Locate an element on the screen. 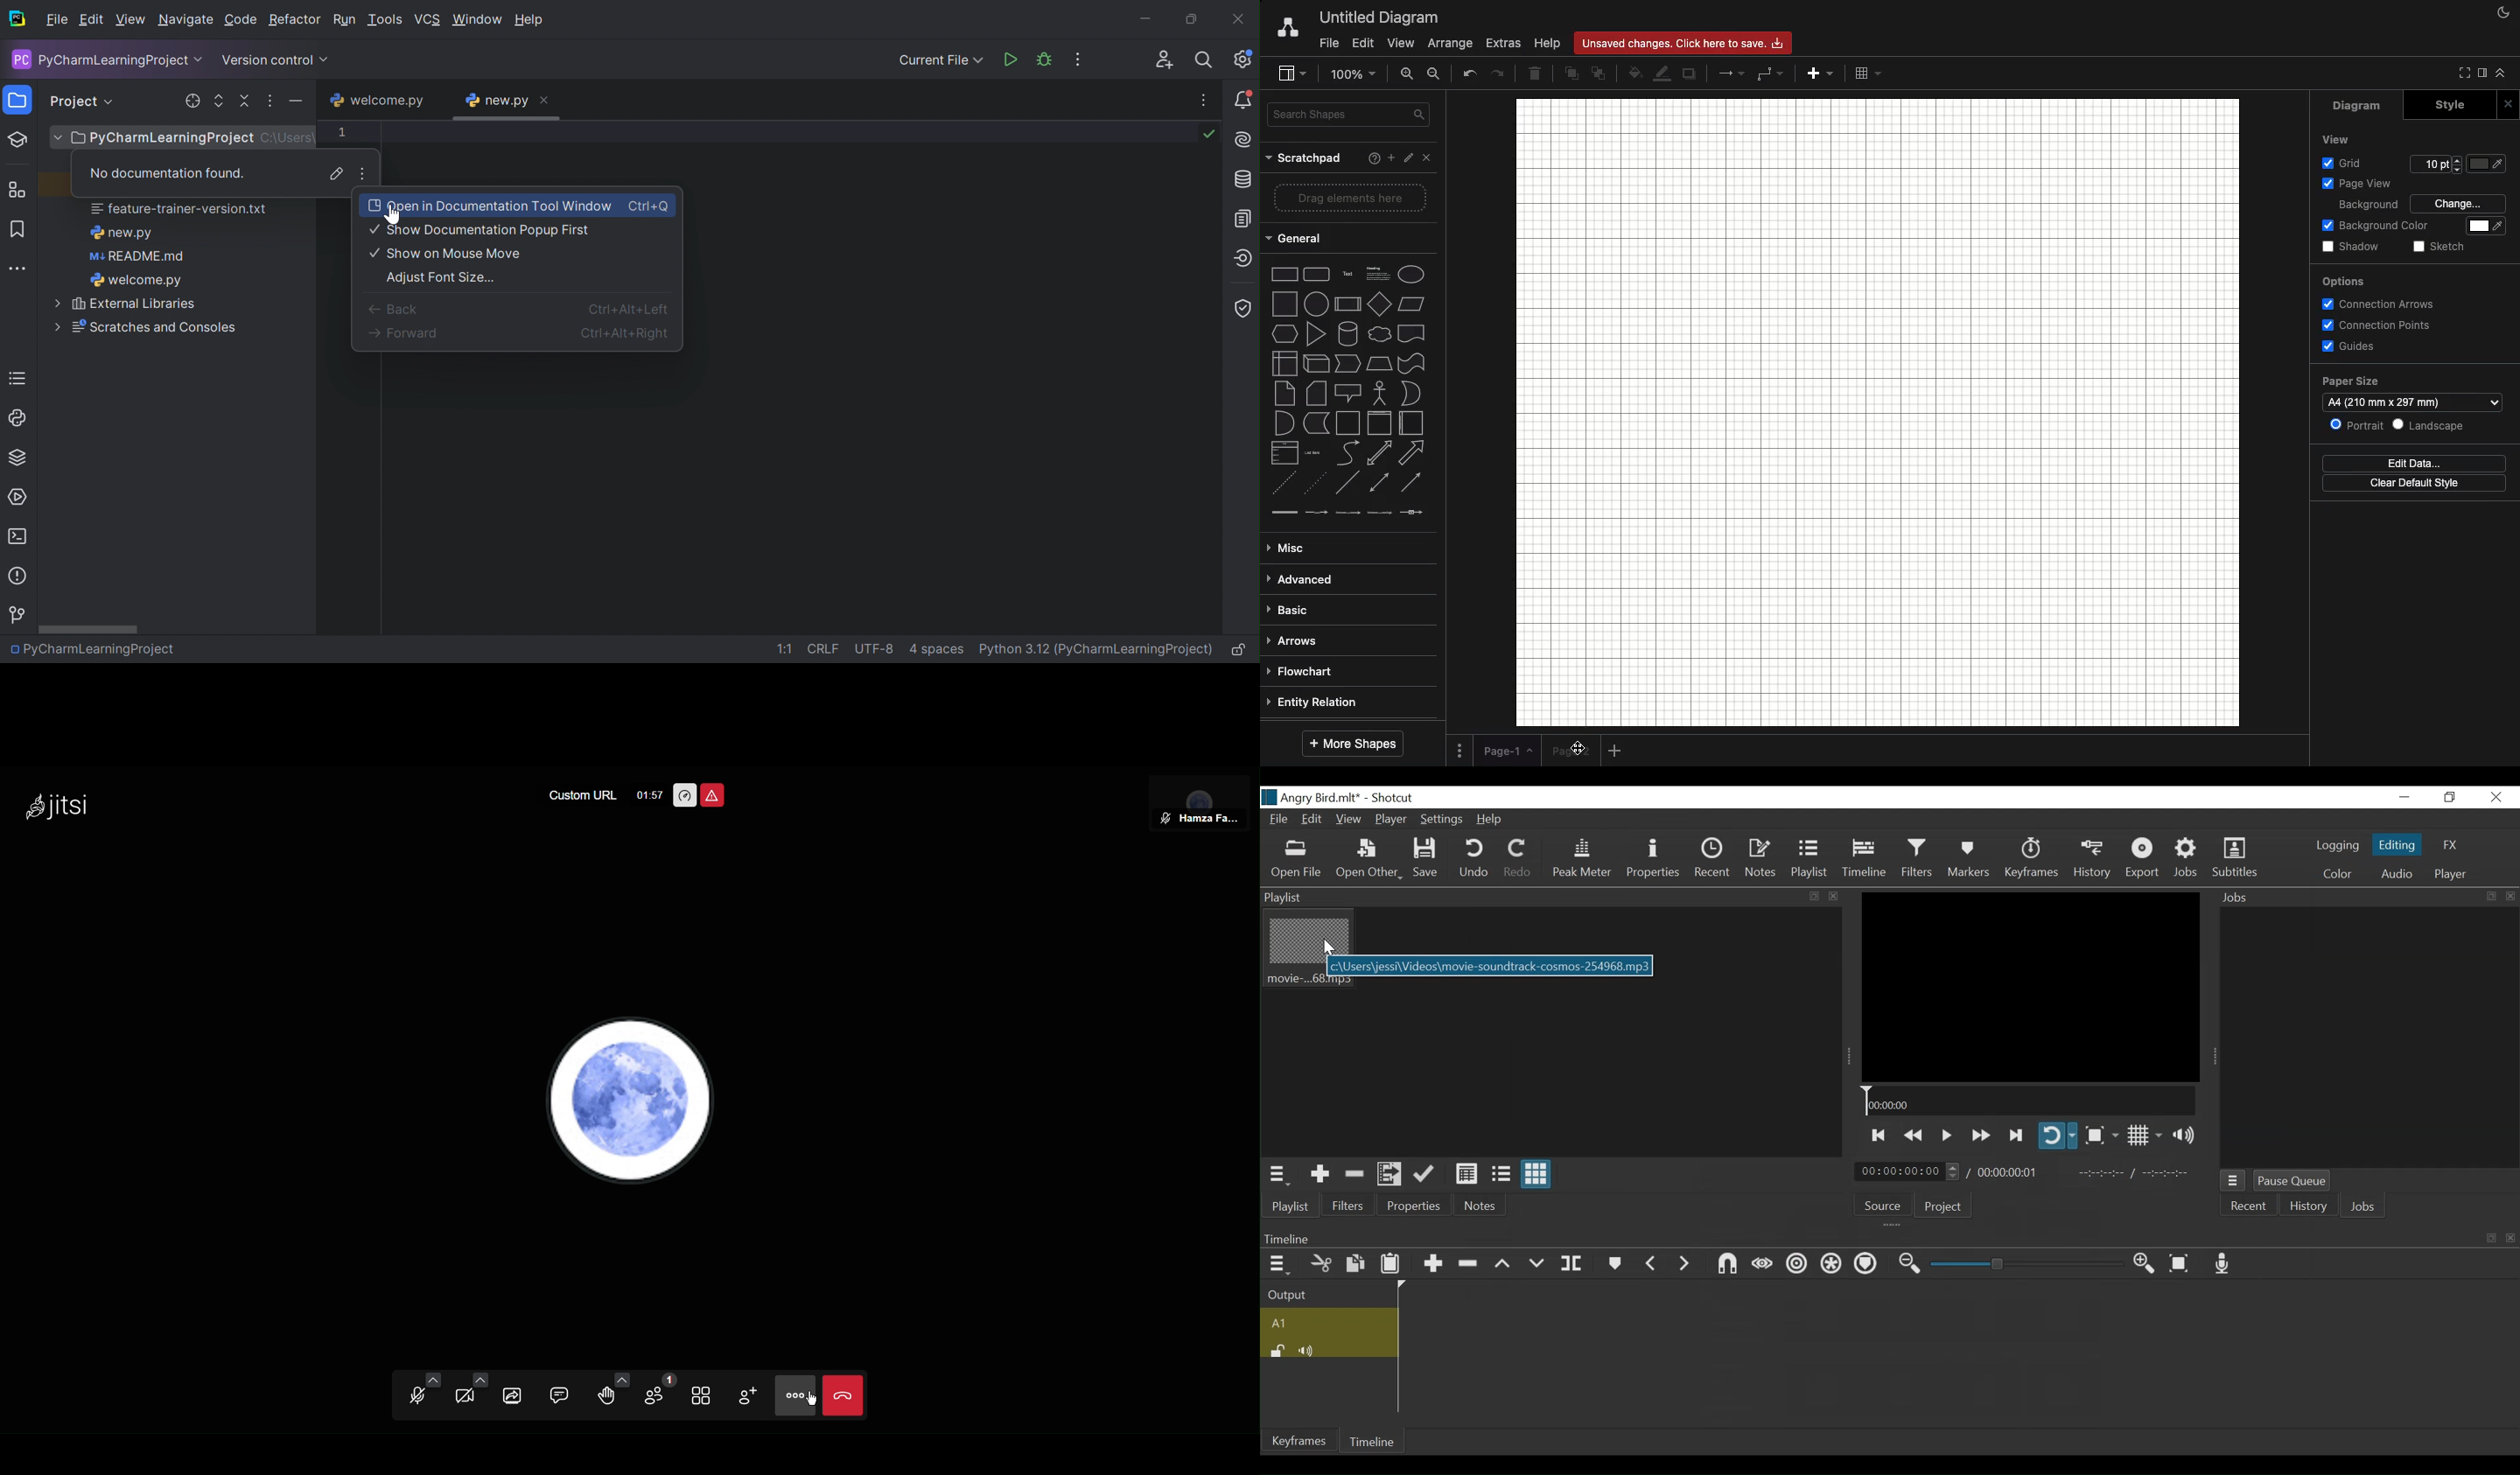 The width and height of the screenshot is (2520, 1484). Zoom timeline in is located at coordinates (2147, 1264).